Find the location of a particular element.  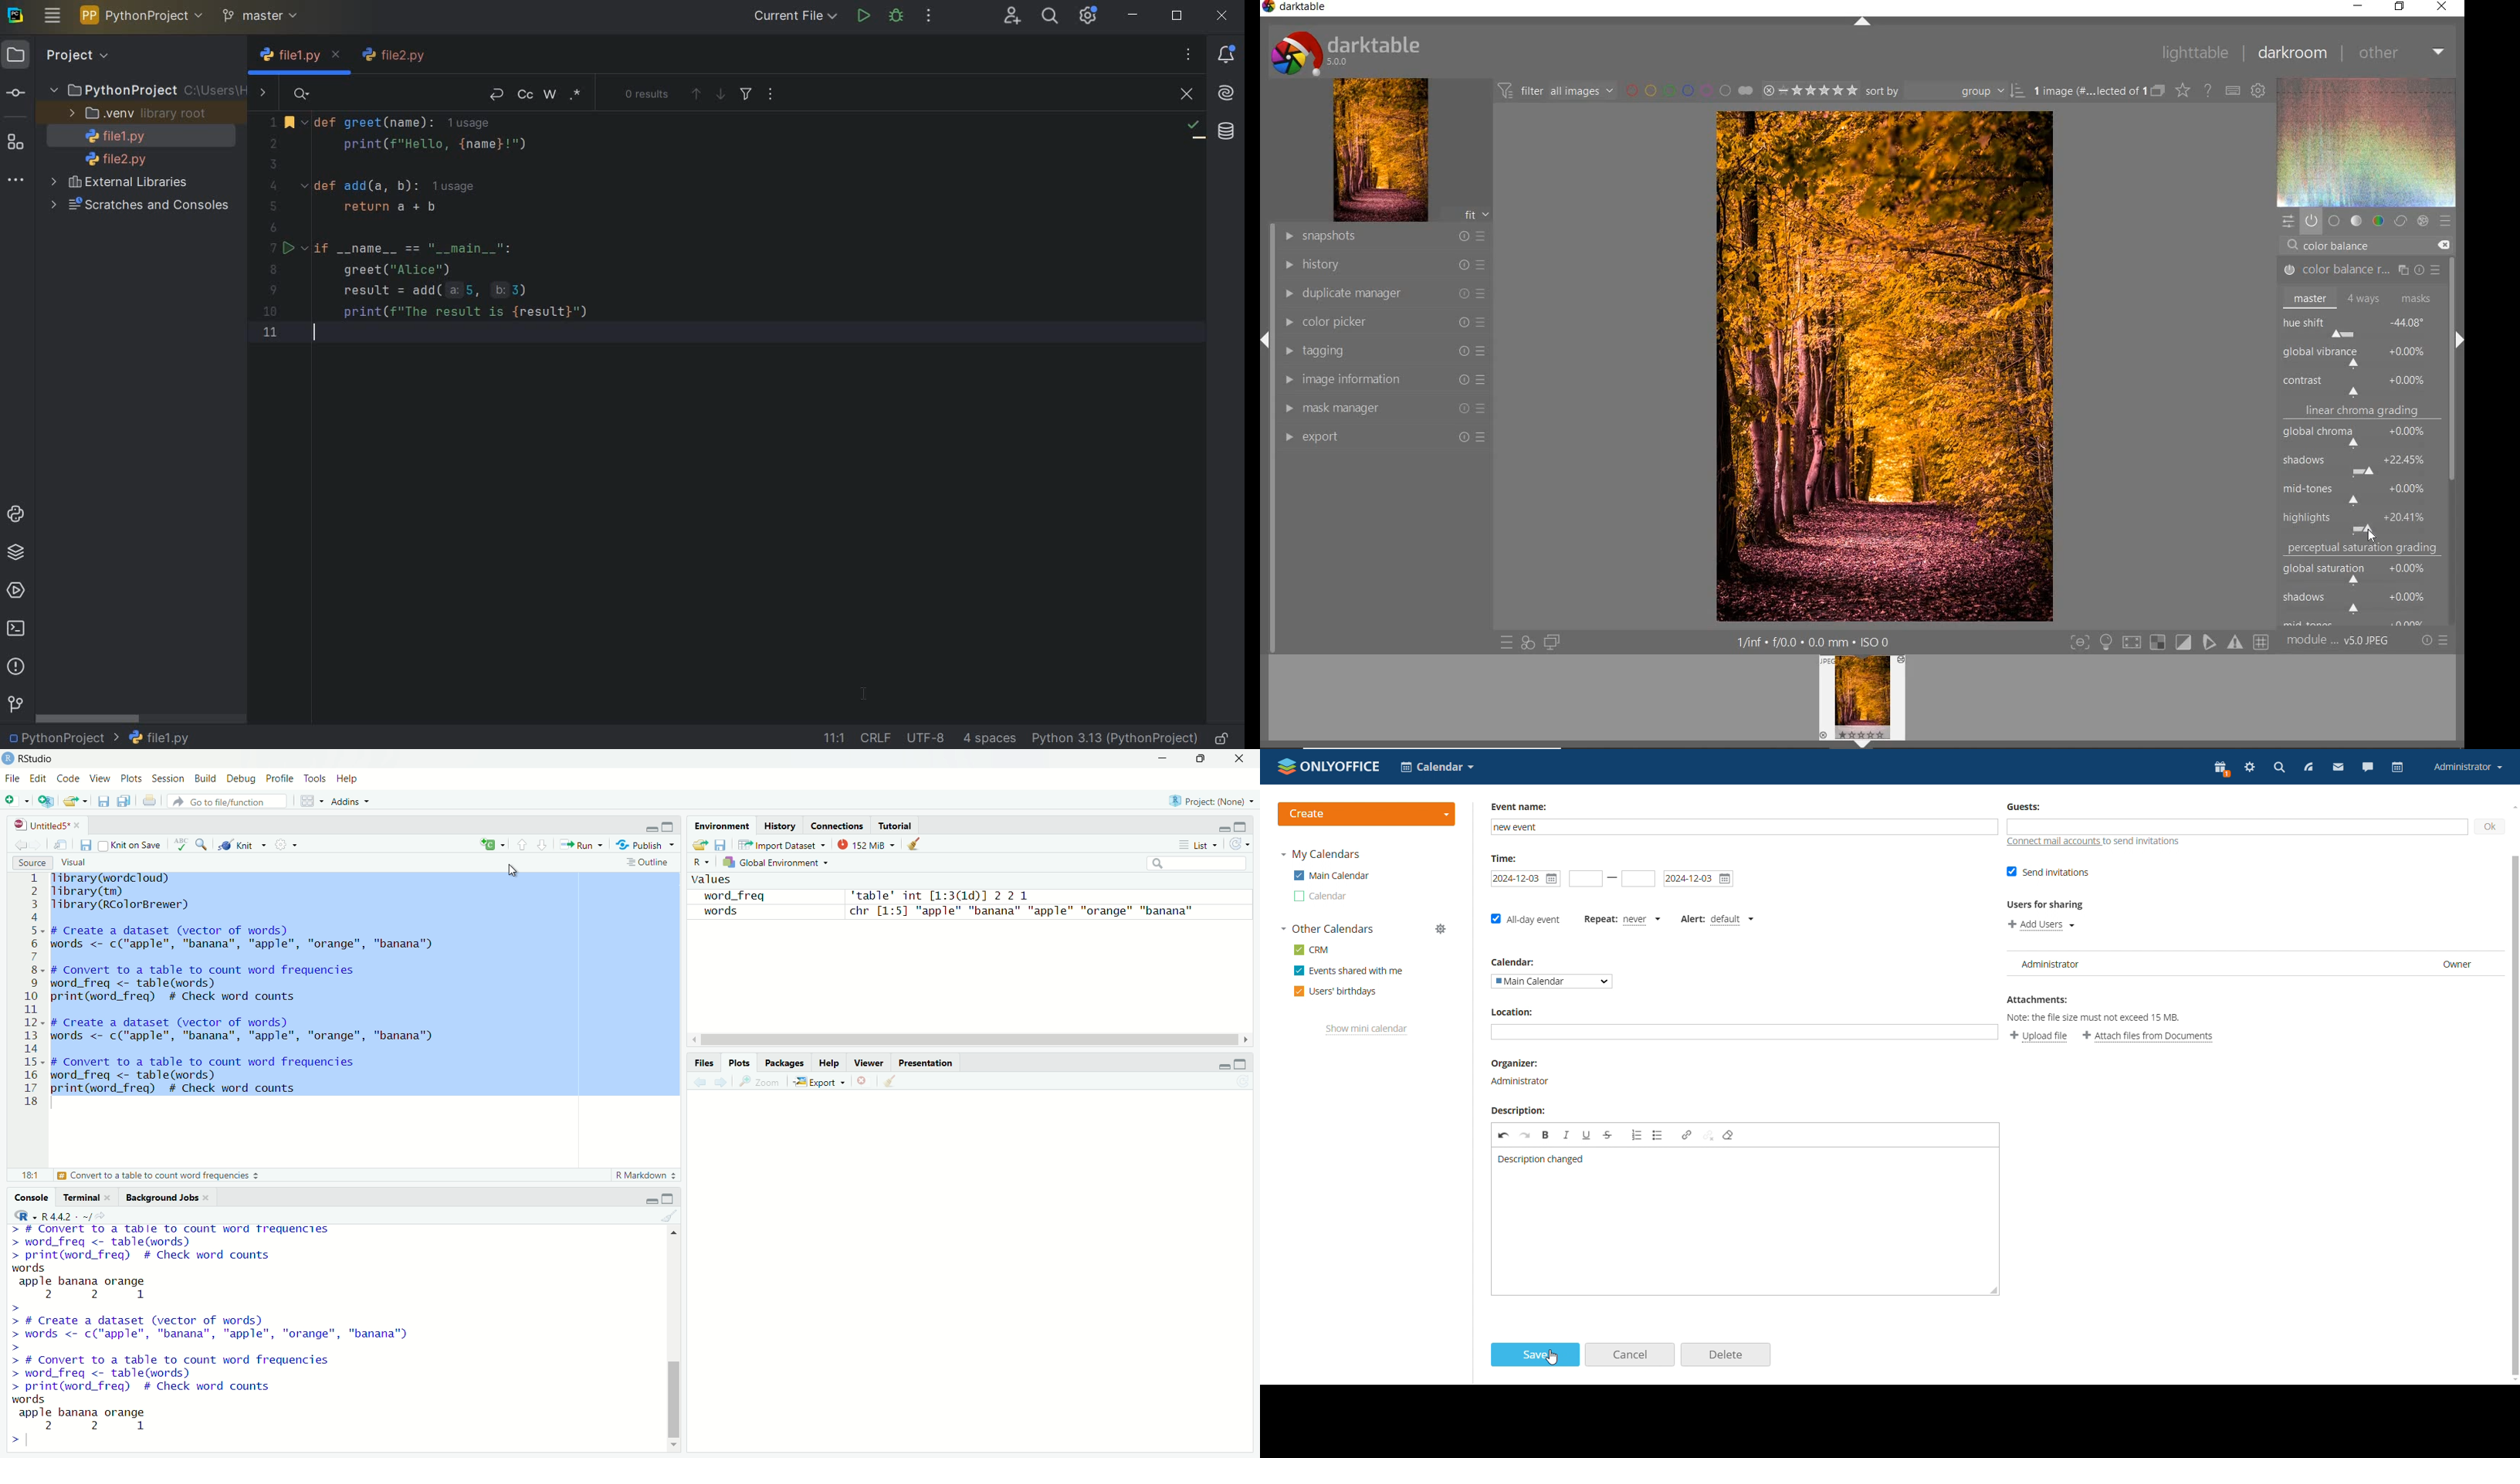

perceptual saturation grading is located at coordinates (2365, 548).